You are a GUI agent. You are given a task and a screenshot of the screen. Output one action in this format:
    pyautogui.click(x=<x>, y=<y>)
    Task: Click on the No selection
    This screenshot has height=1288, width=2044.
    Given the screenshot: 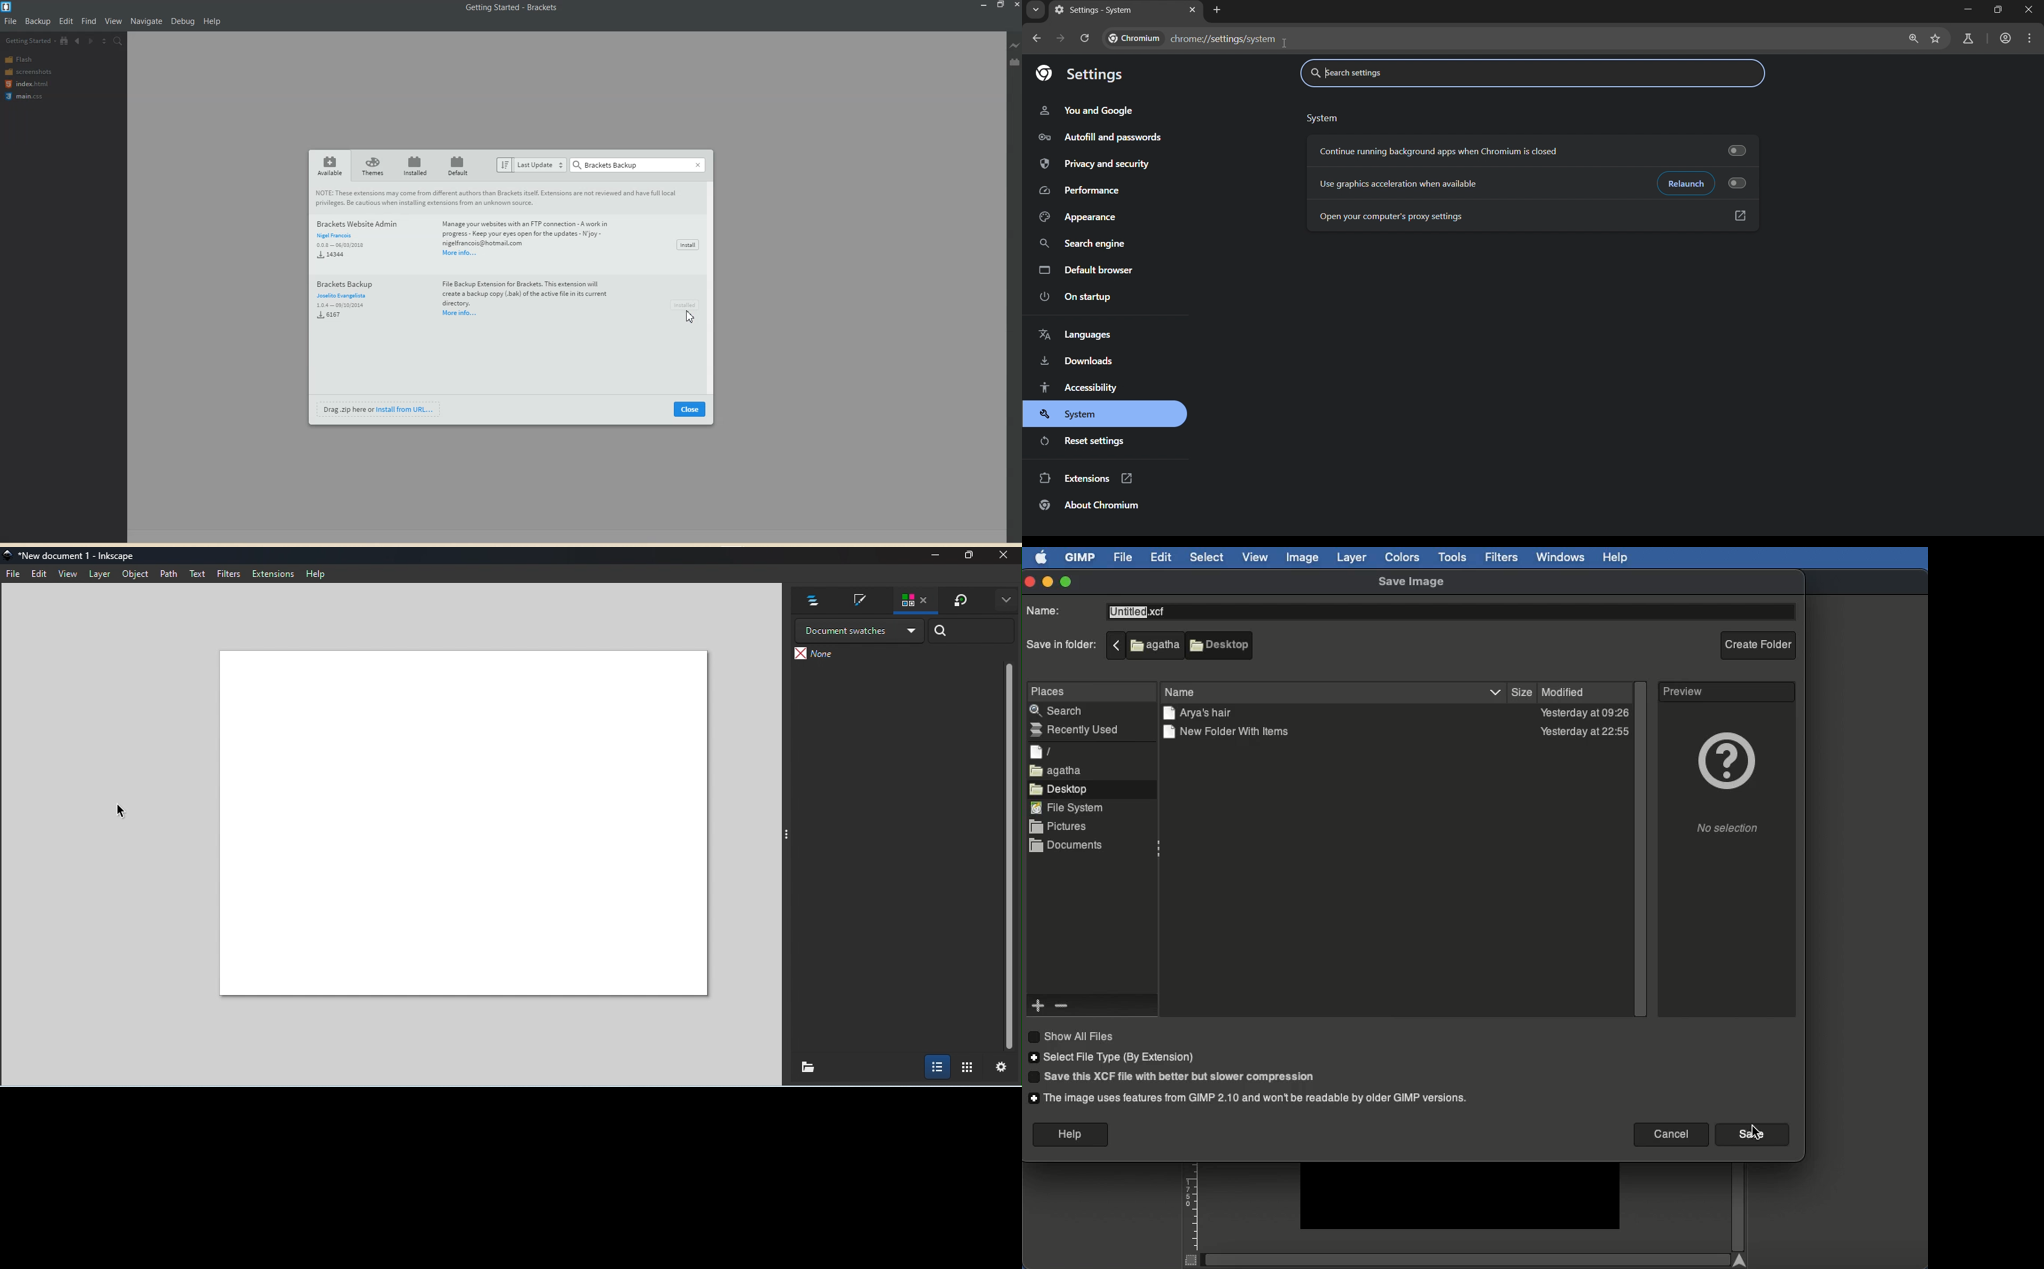 What is the action you would take?
    pyautogui.click(x=1724, y=830)
    